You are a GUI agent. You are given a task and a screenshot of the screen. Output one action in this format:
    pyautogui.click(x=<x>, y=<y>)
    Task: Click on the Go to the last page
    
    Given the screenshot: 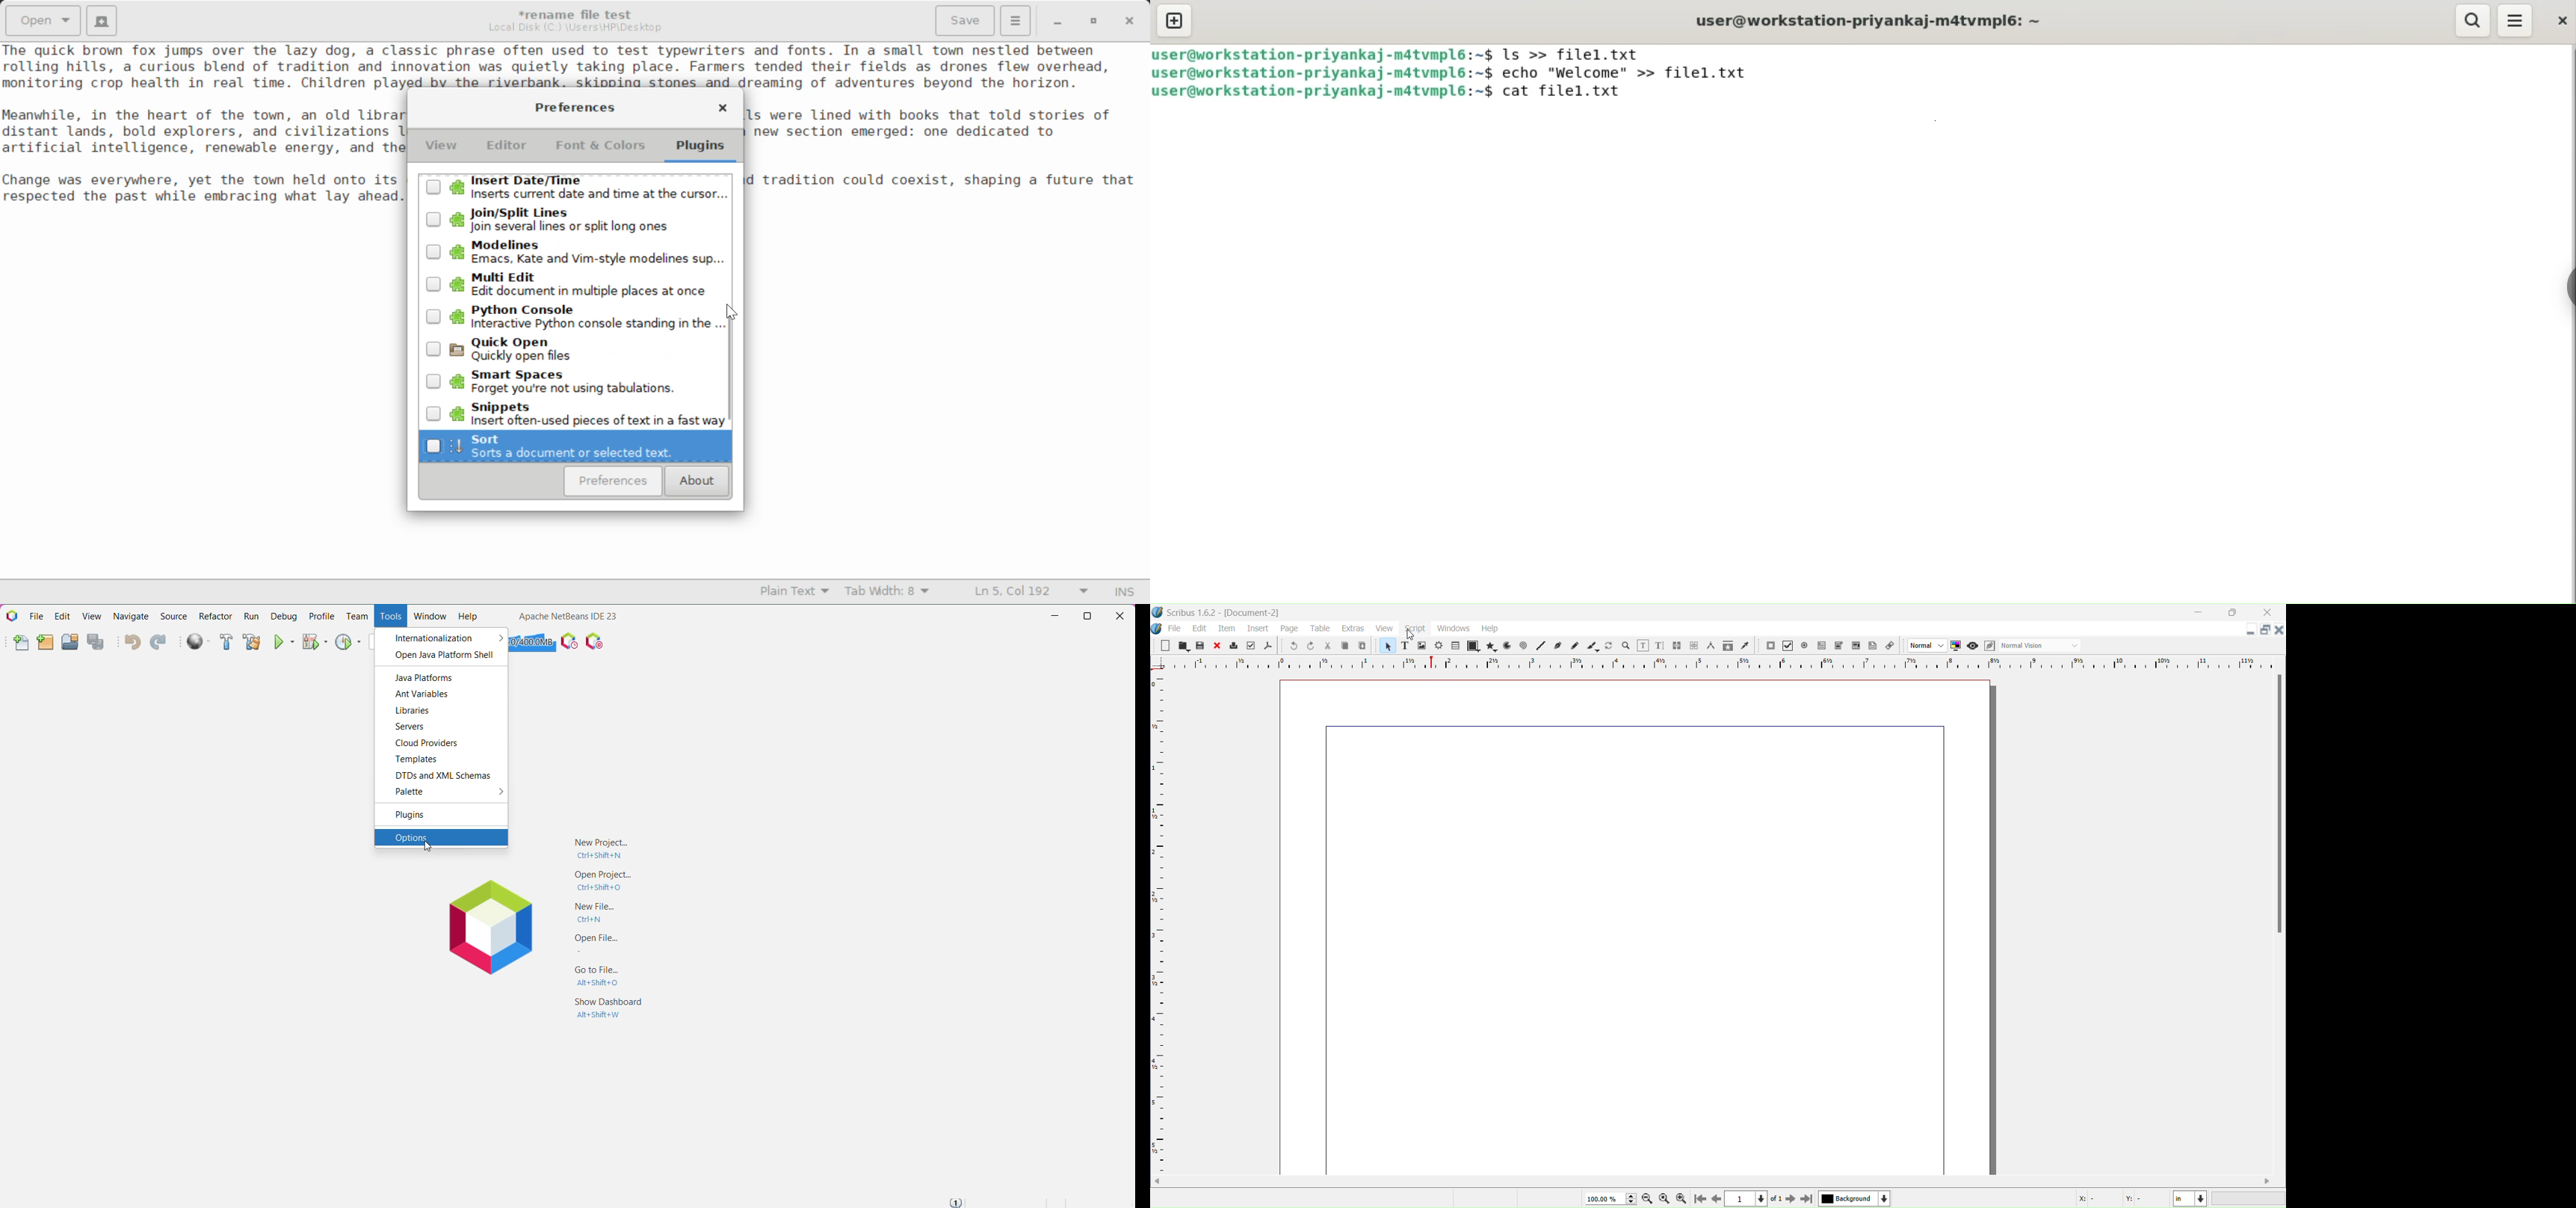 What is the action you would take?
    pyautogui.click(x=1808, y=1199)
    